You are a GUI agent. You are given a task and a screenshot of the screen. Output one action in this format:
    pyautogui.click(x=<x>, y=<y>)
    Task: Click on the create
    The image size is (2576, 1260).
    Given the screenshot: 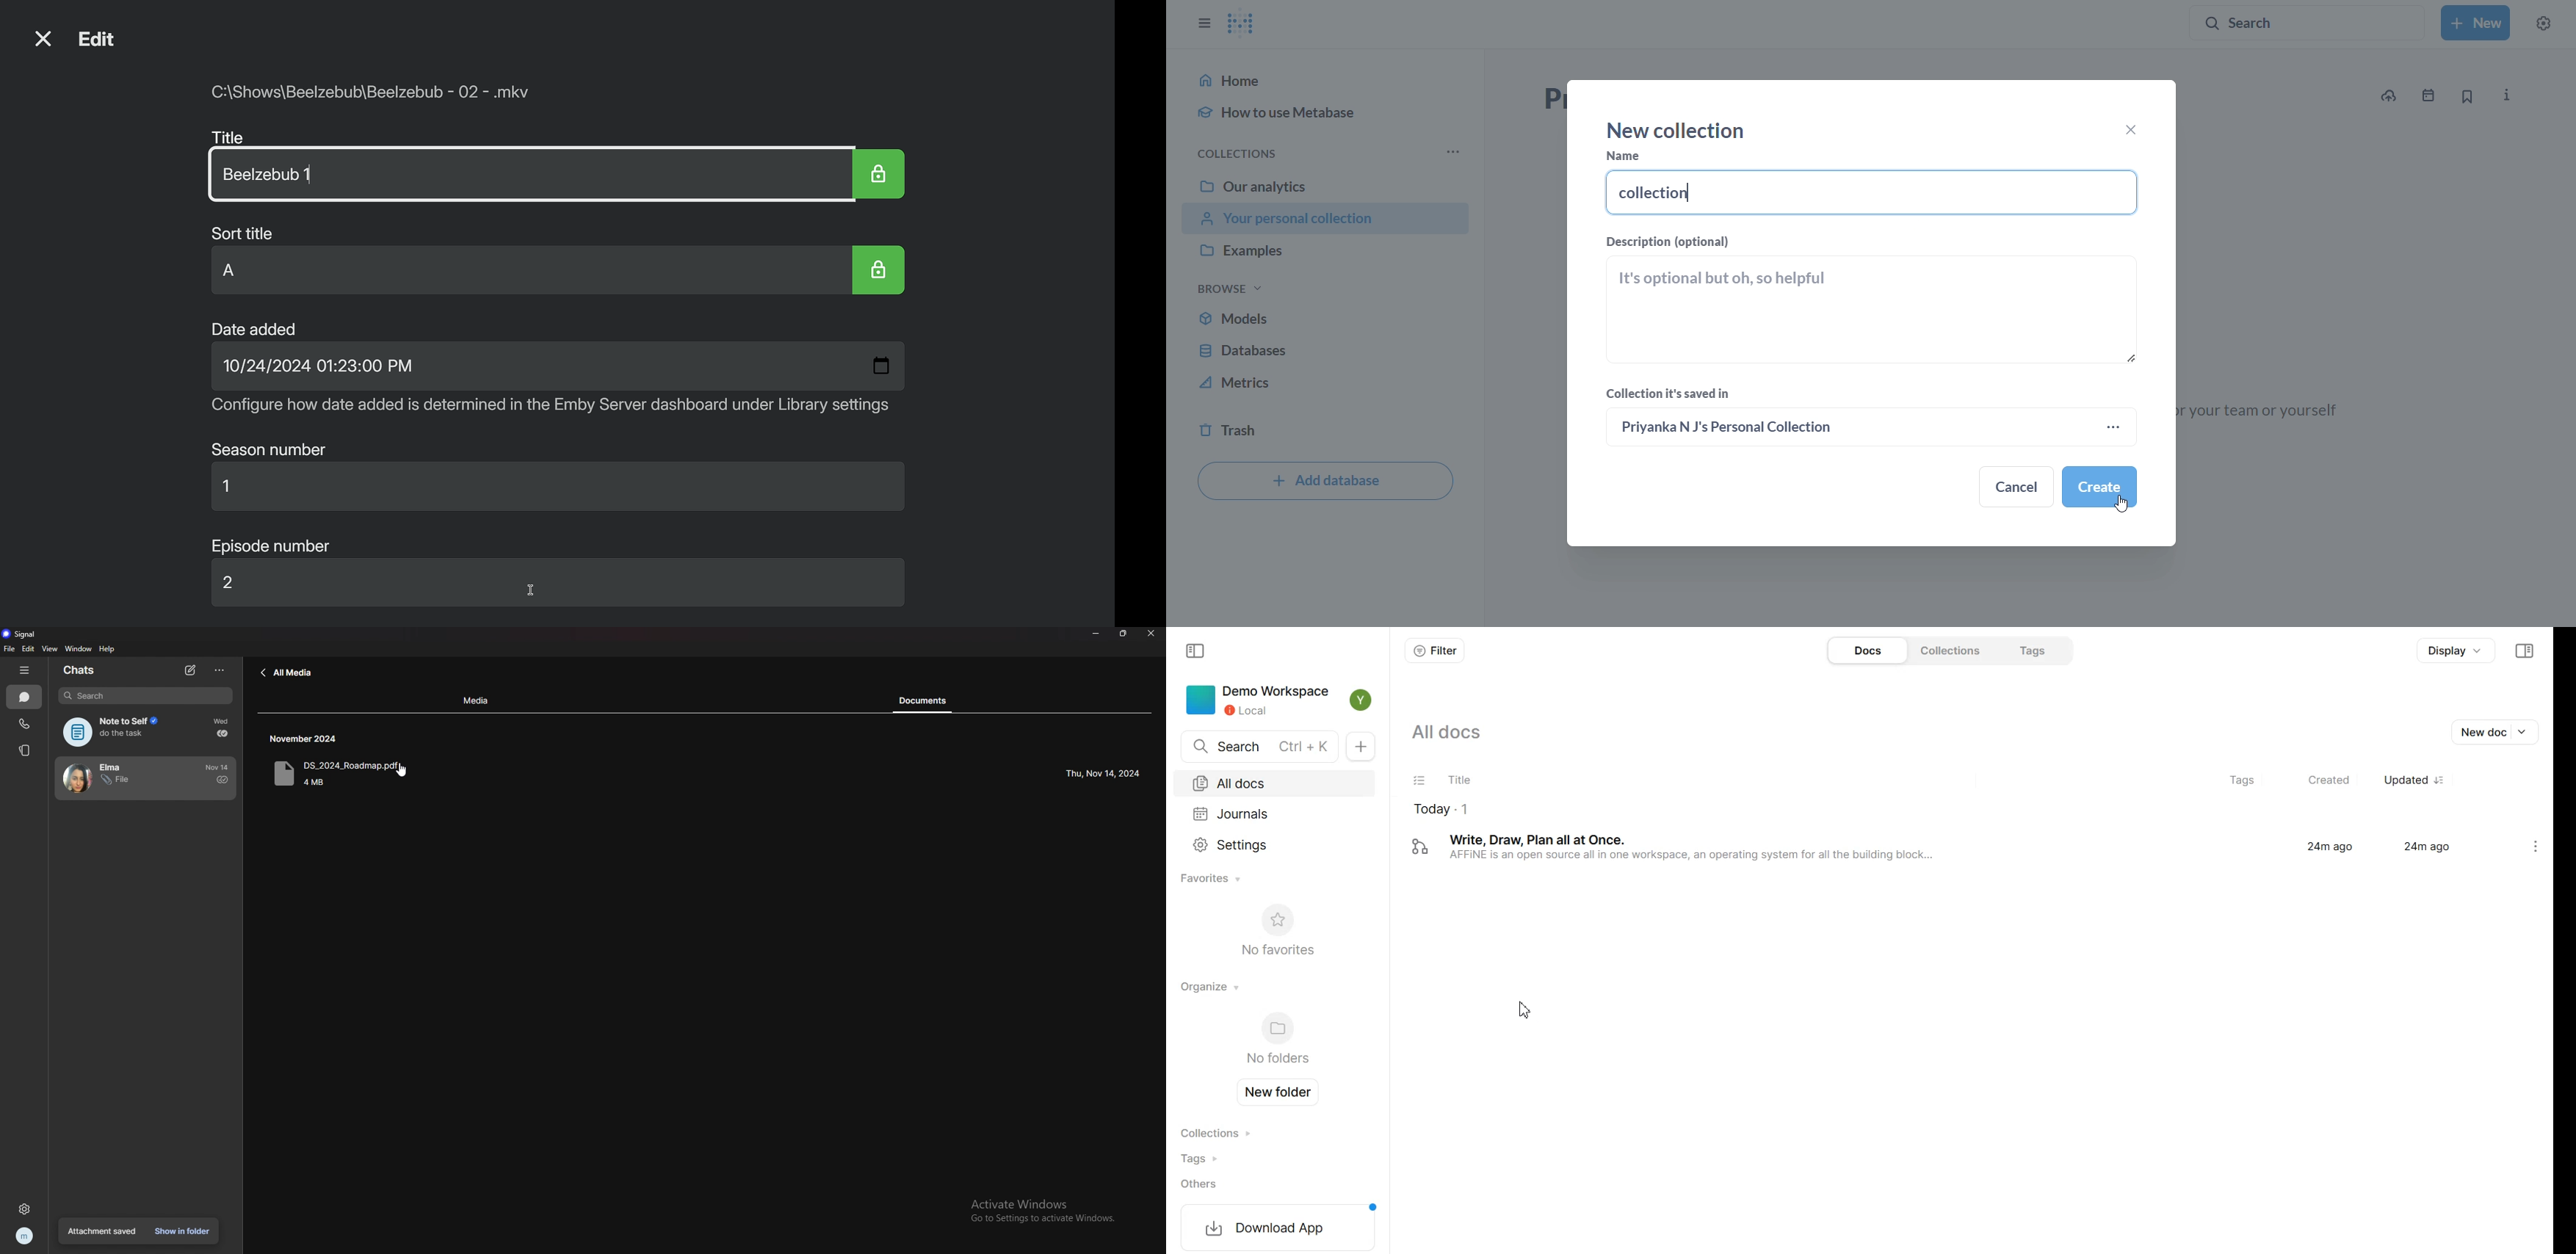 What is the action you would take?
    pyautogui.click(x=2100, y=488)
    